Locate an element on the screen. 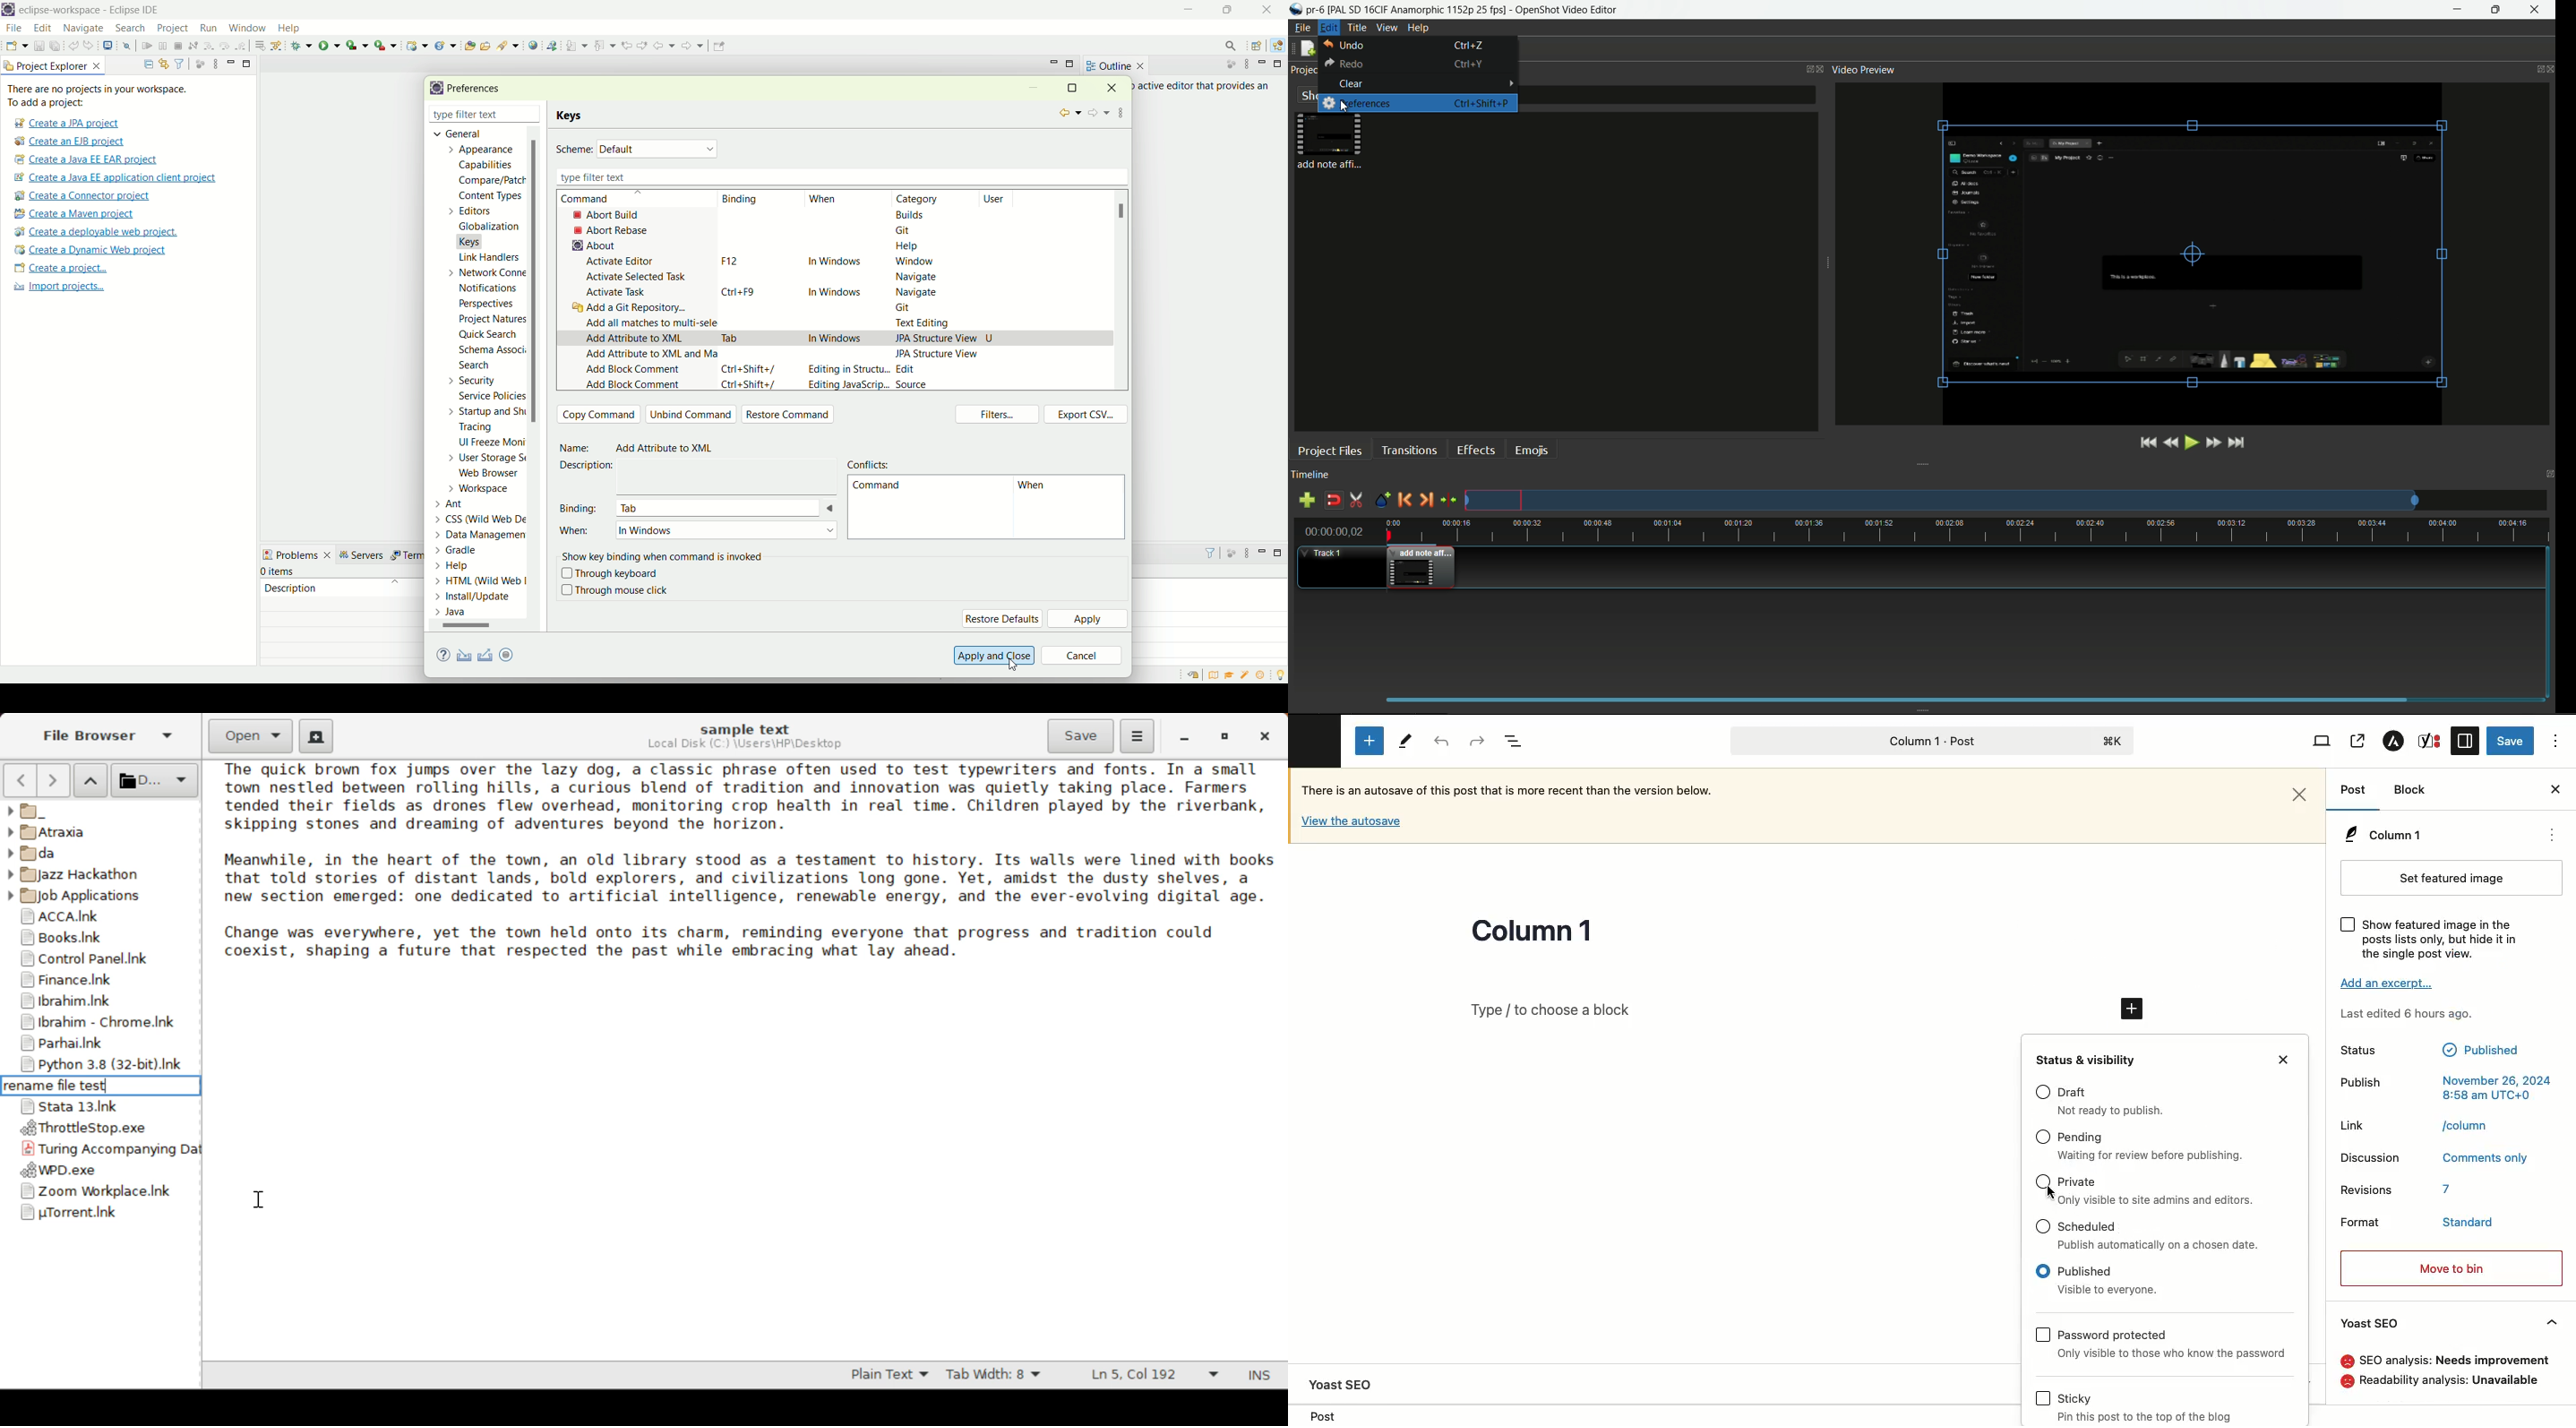 Image resolution: width=2576 pixels, height=1428 pixels. Default is located at coordinates (659, 148).